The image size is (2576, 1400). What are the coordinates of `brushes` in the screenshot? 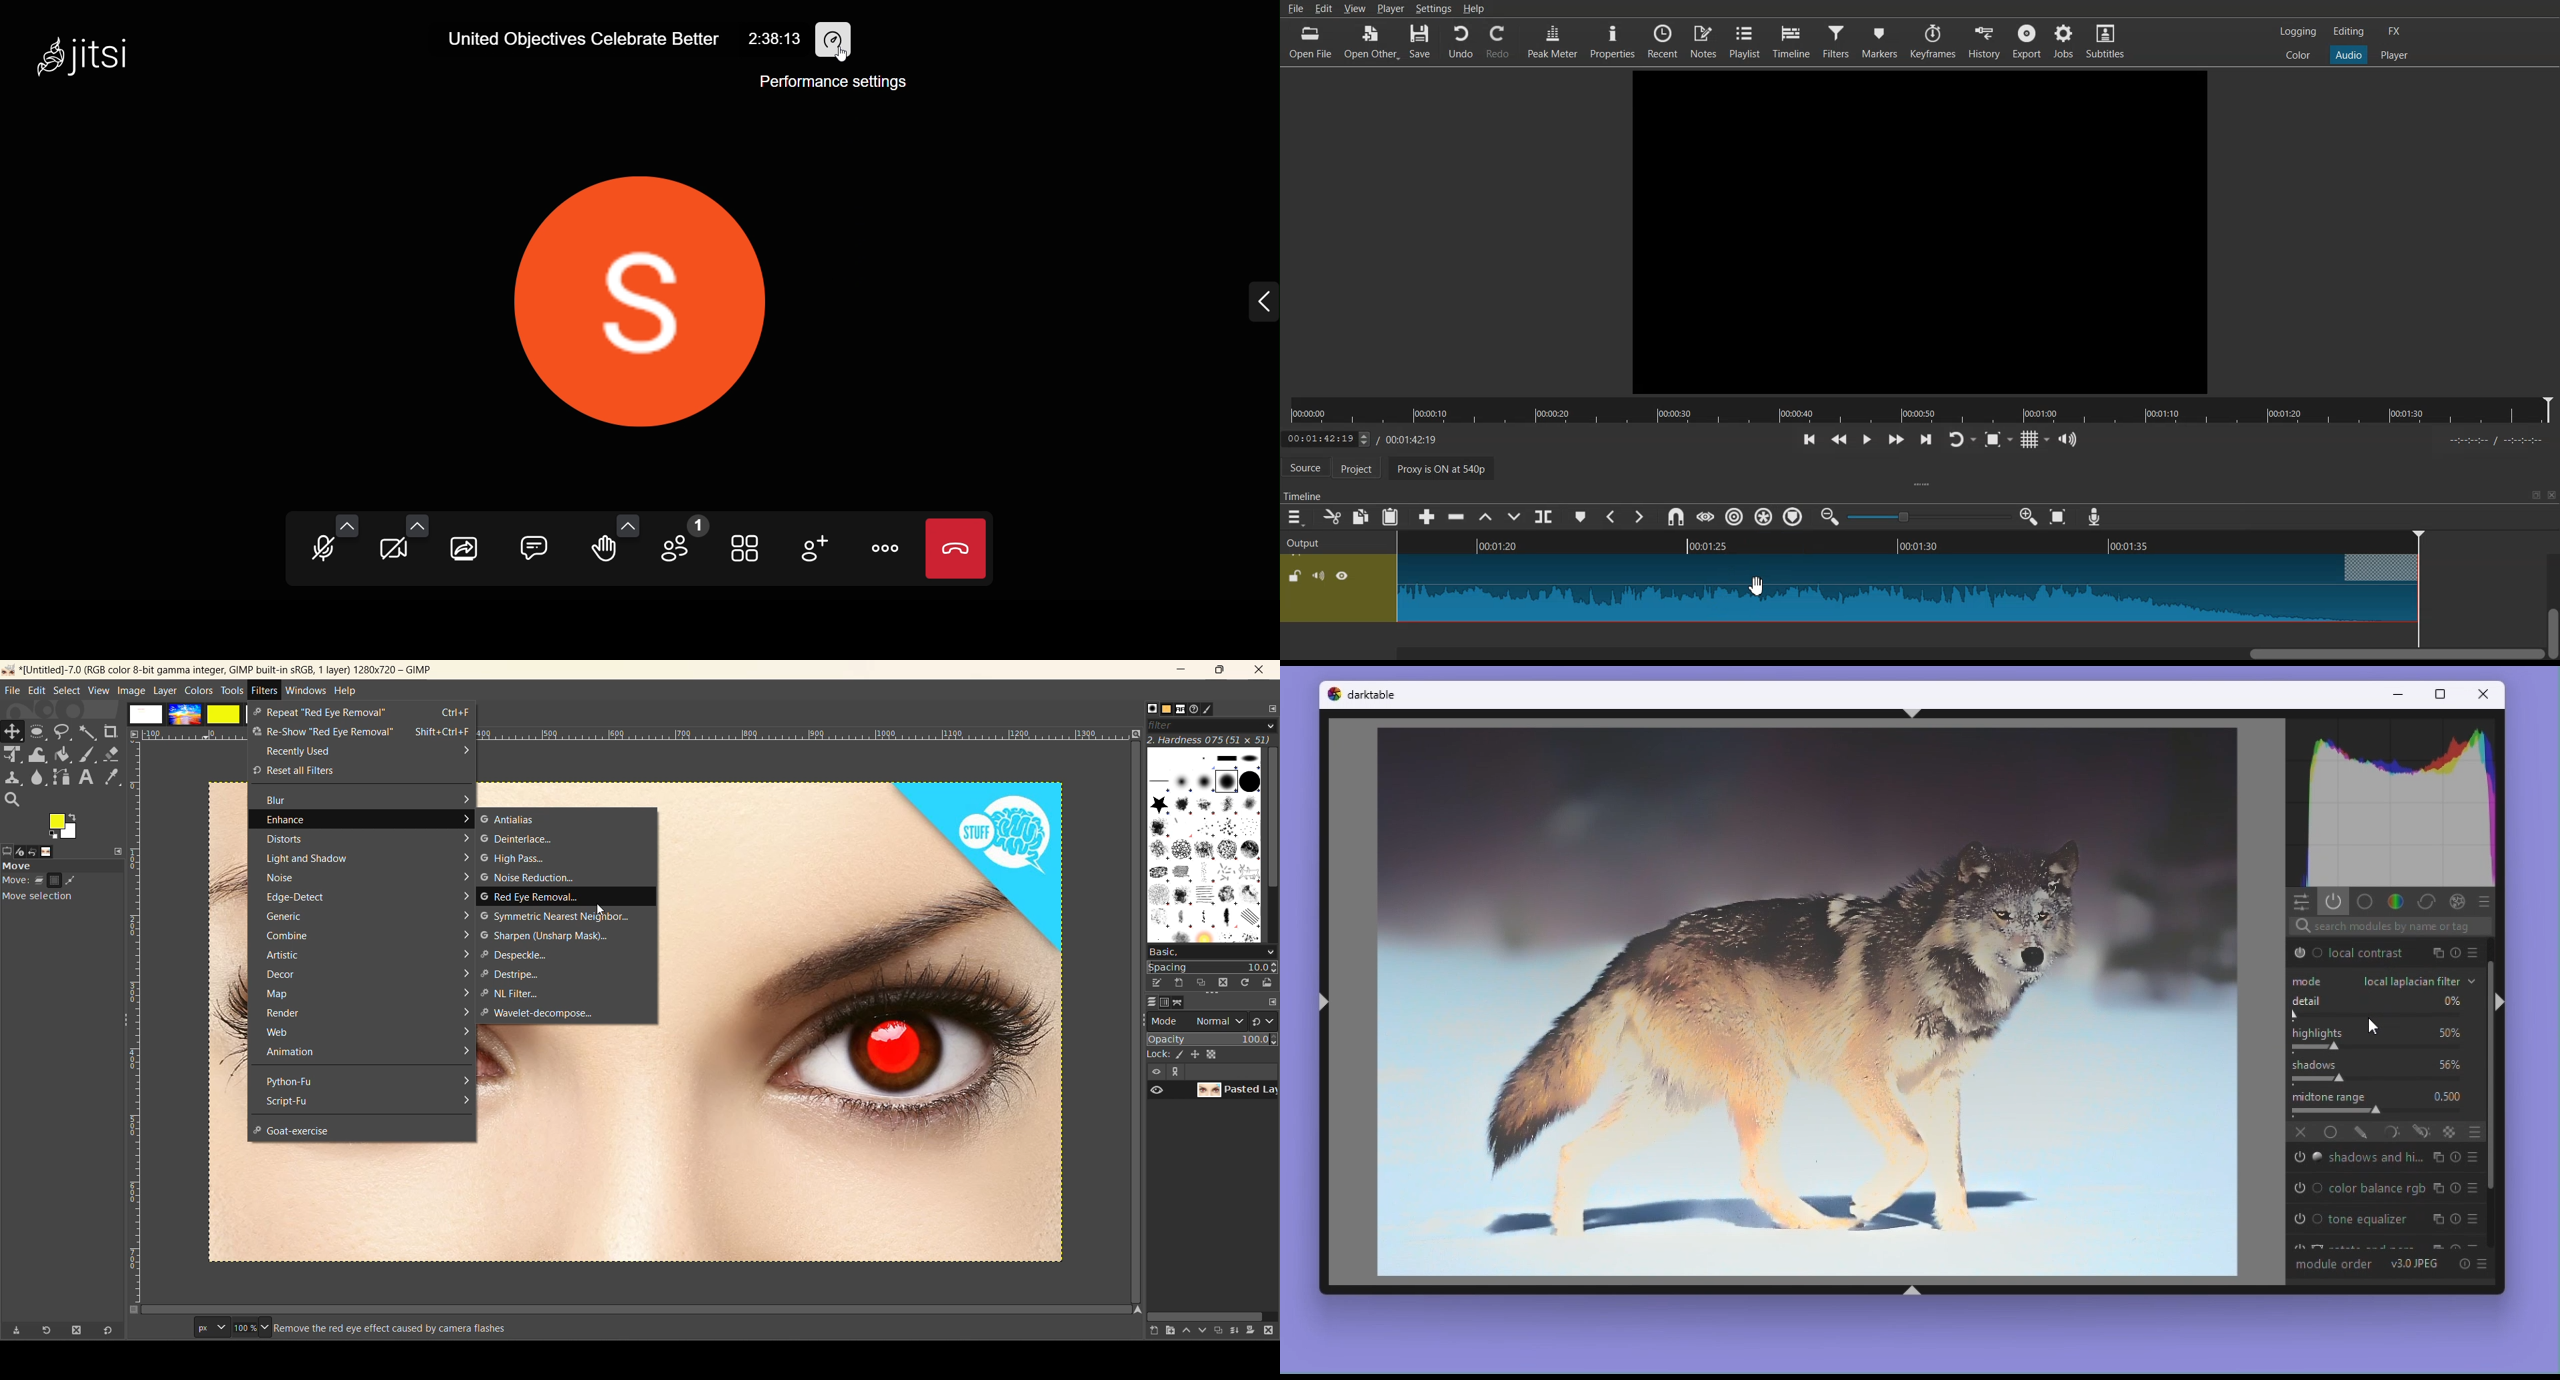 It's located at (1203, 845).